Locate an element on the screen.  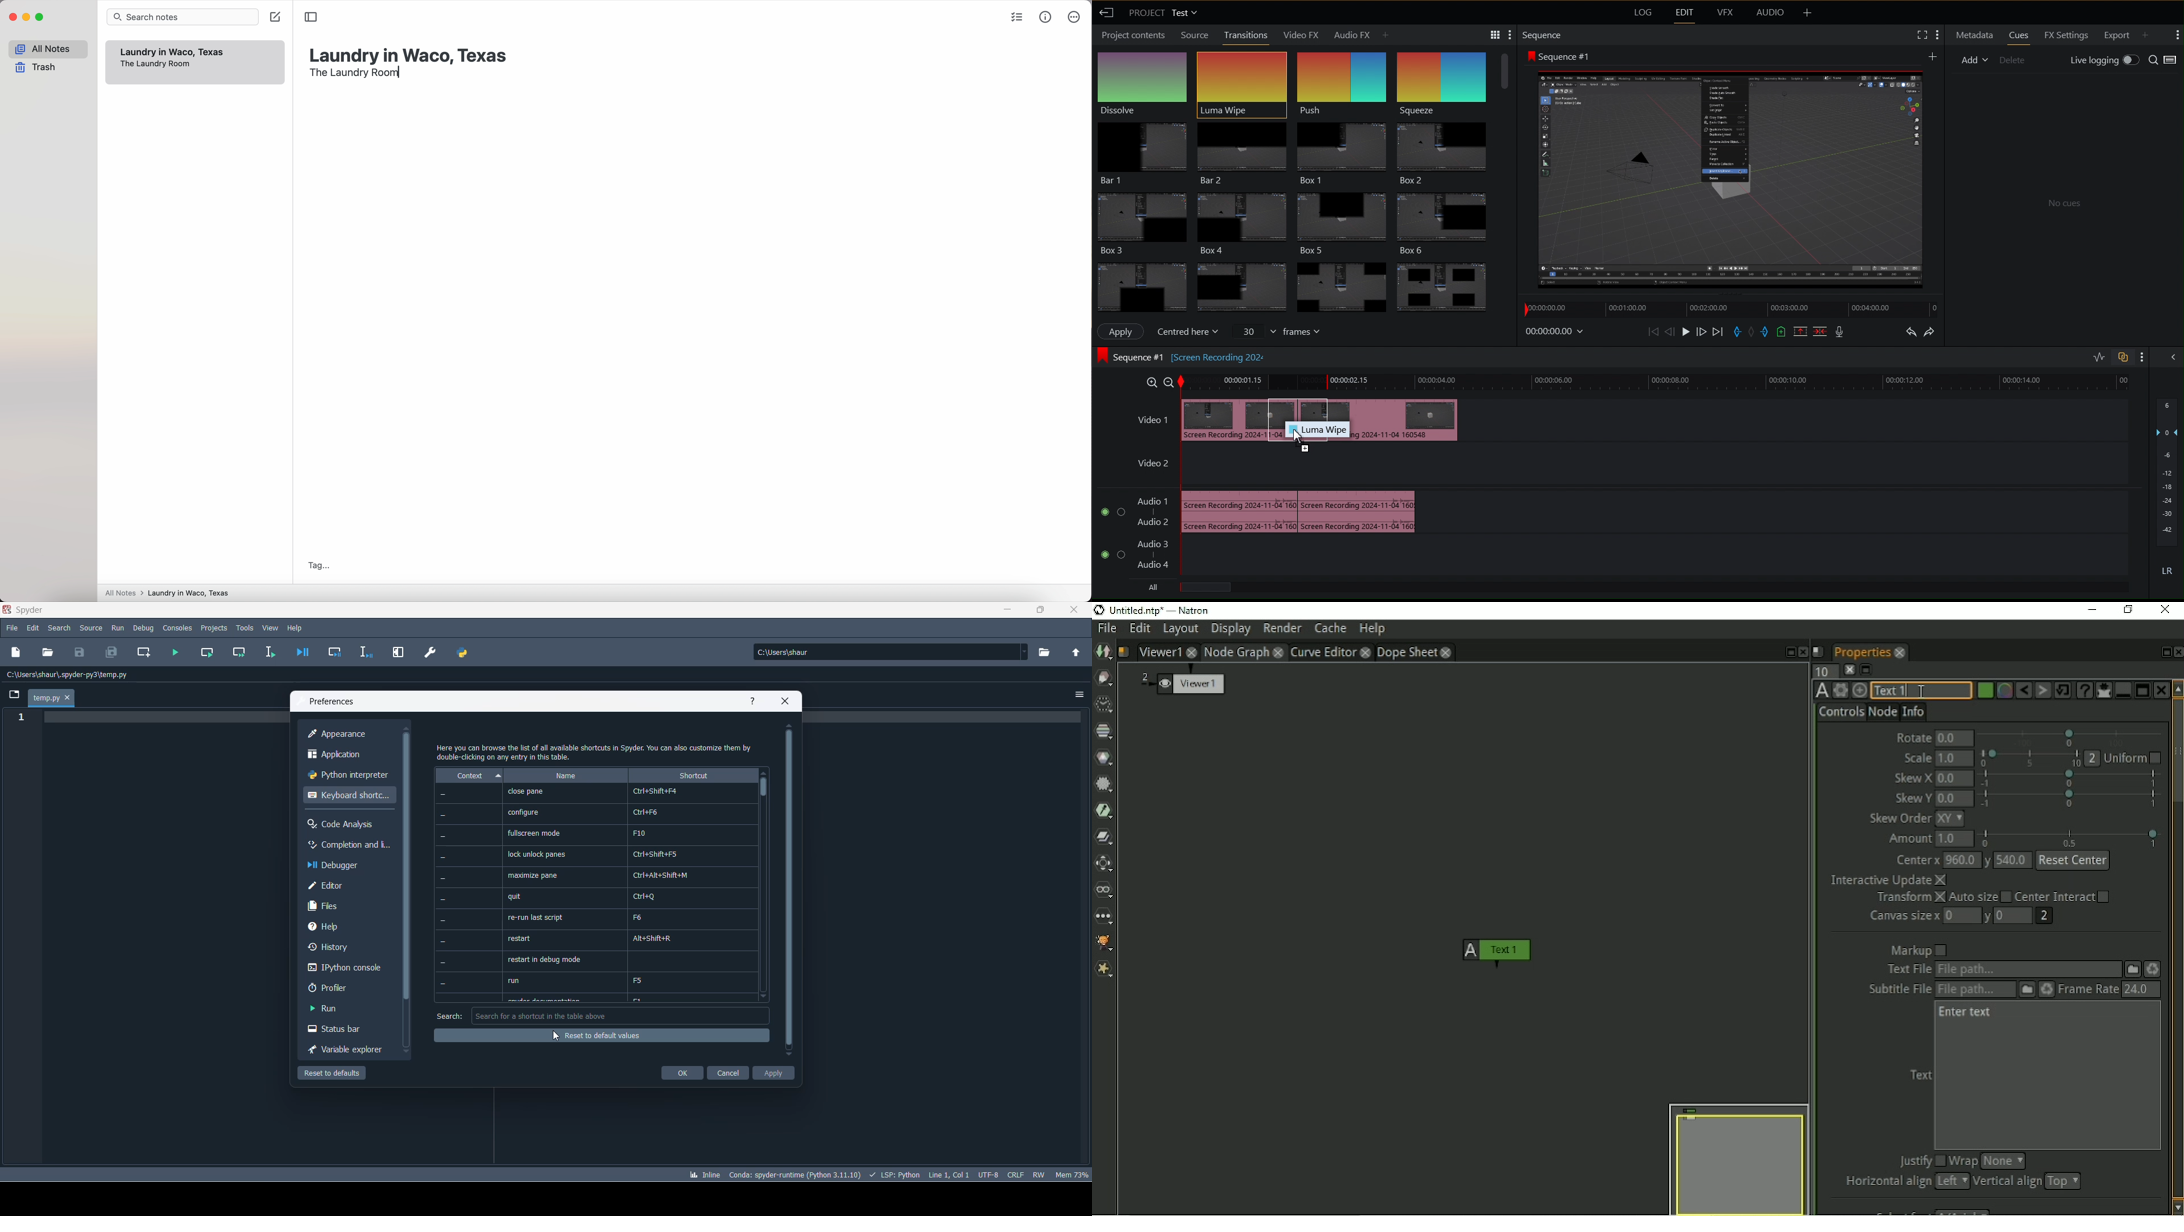
search is located at coordinates (59, 627).